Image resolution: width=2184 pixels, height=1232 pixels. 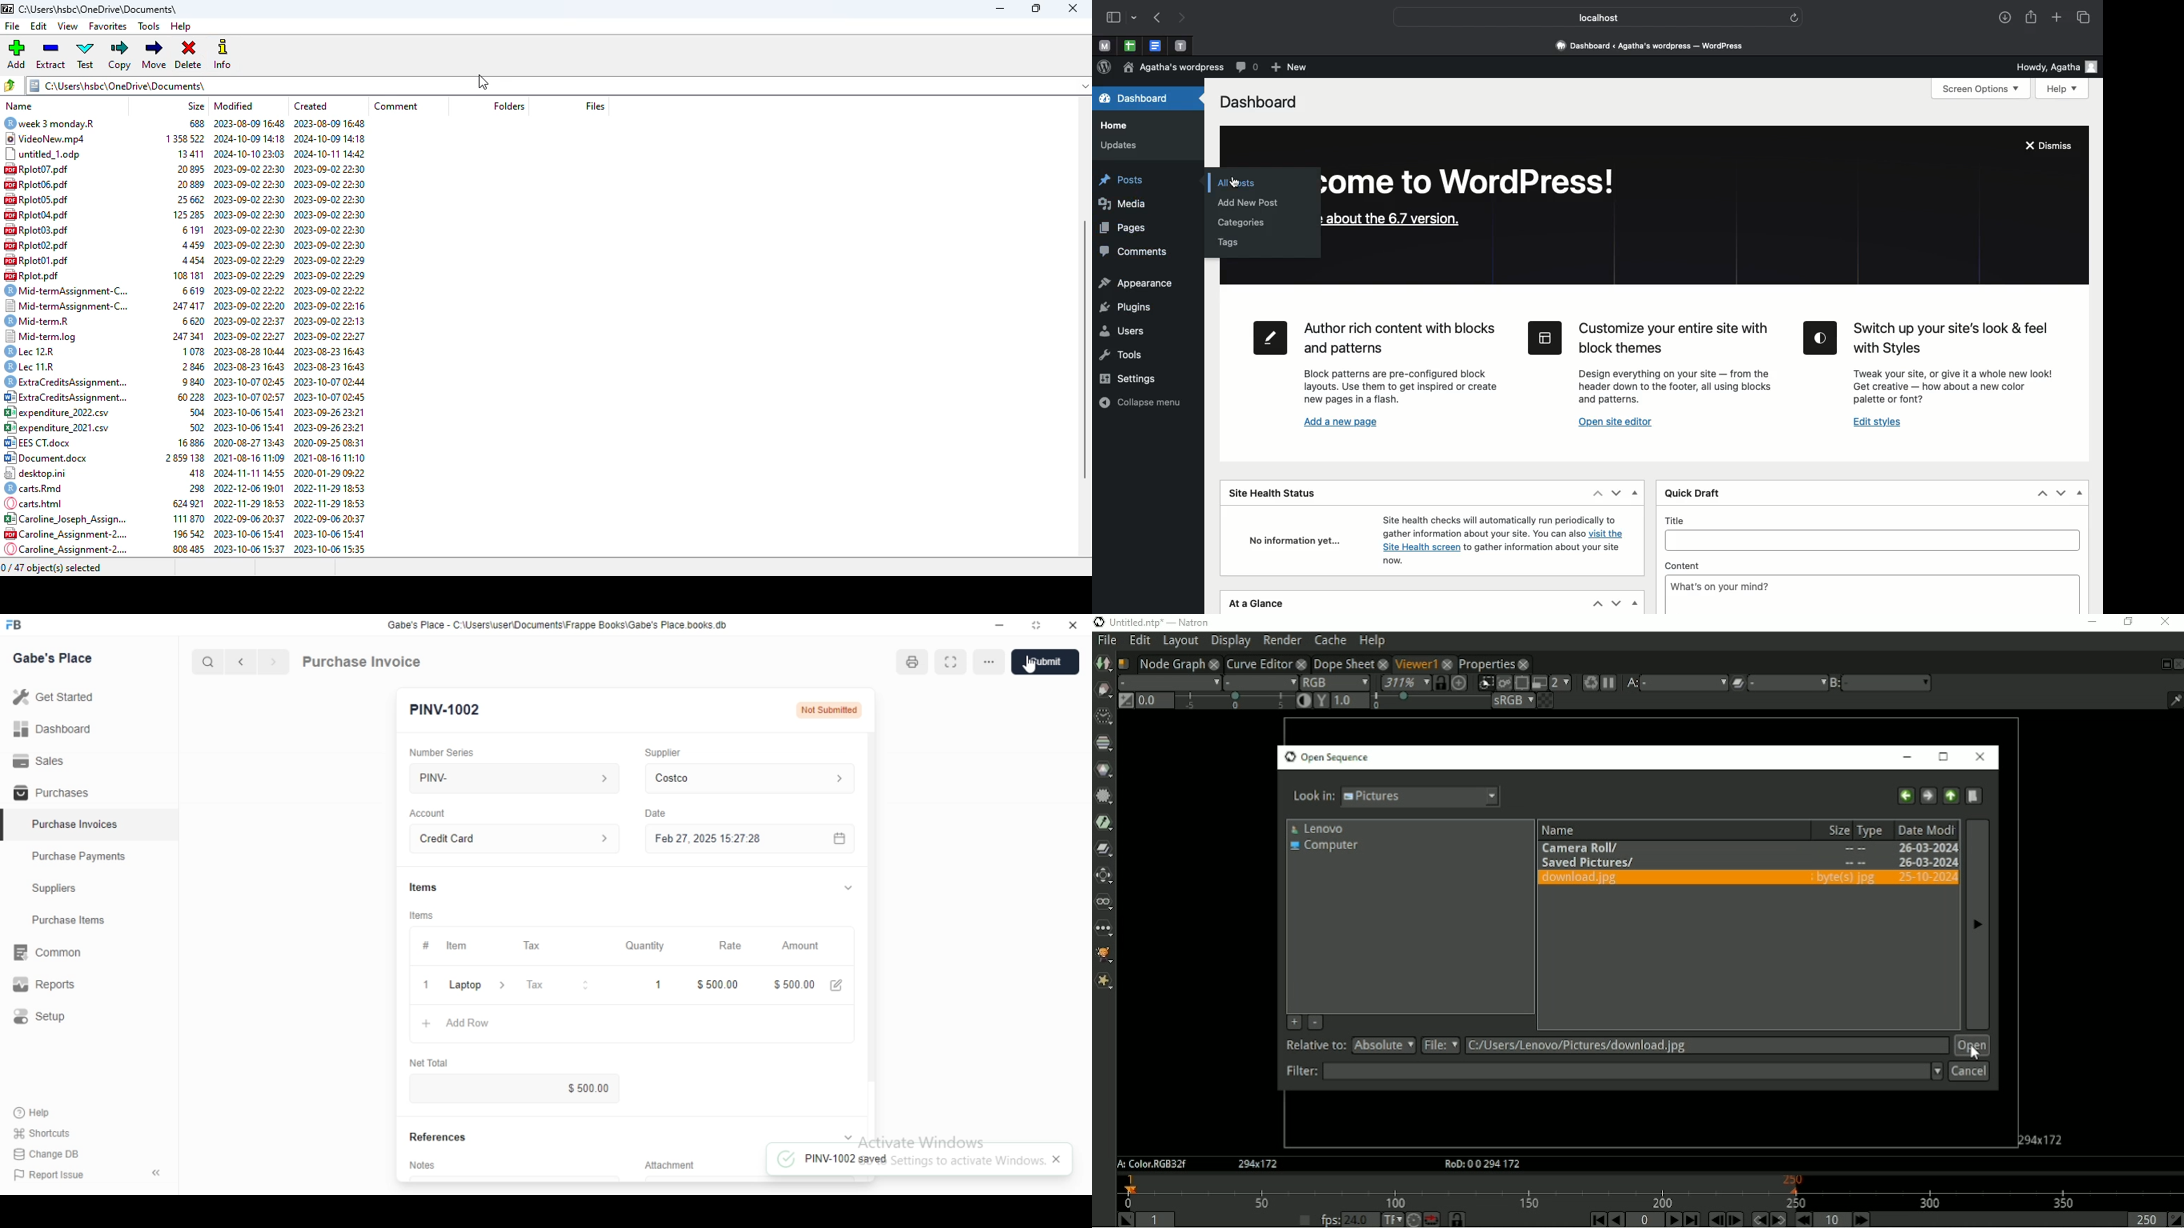 I want to click on Vertical slide bar, so click(x=872, y=925).